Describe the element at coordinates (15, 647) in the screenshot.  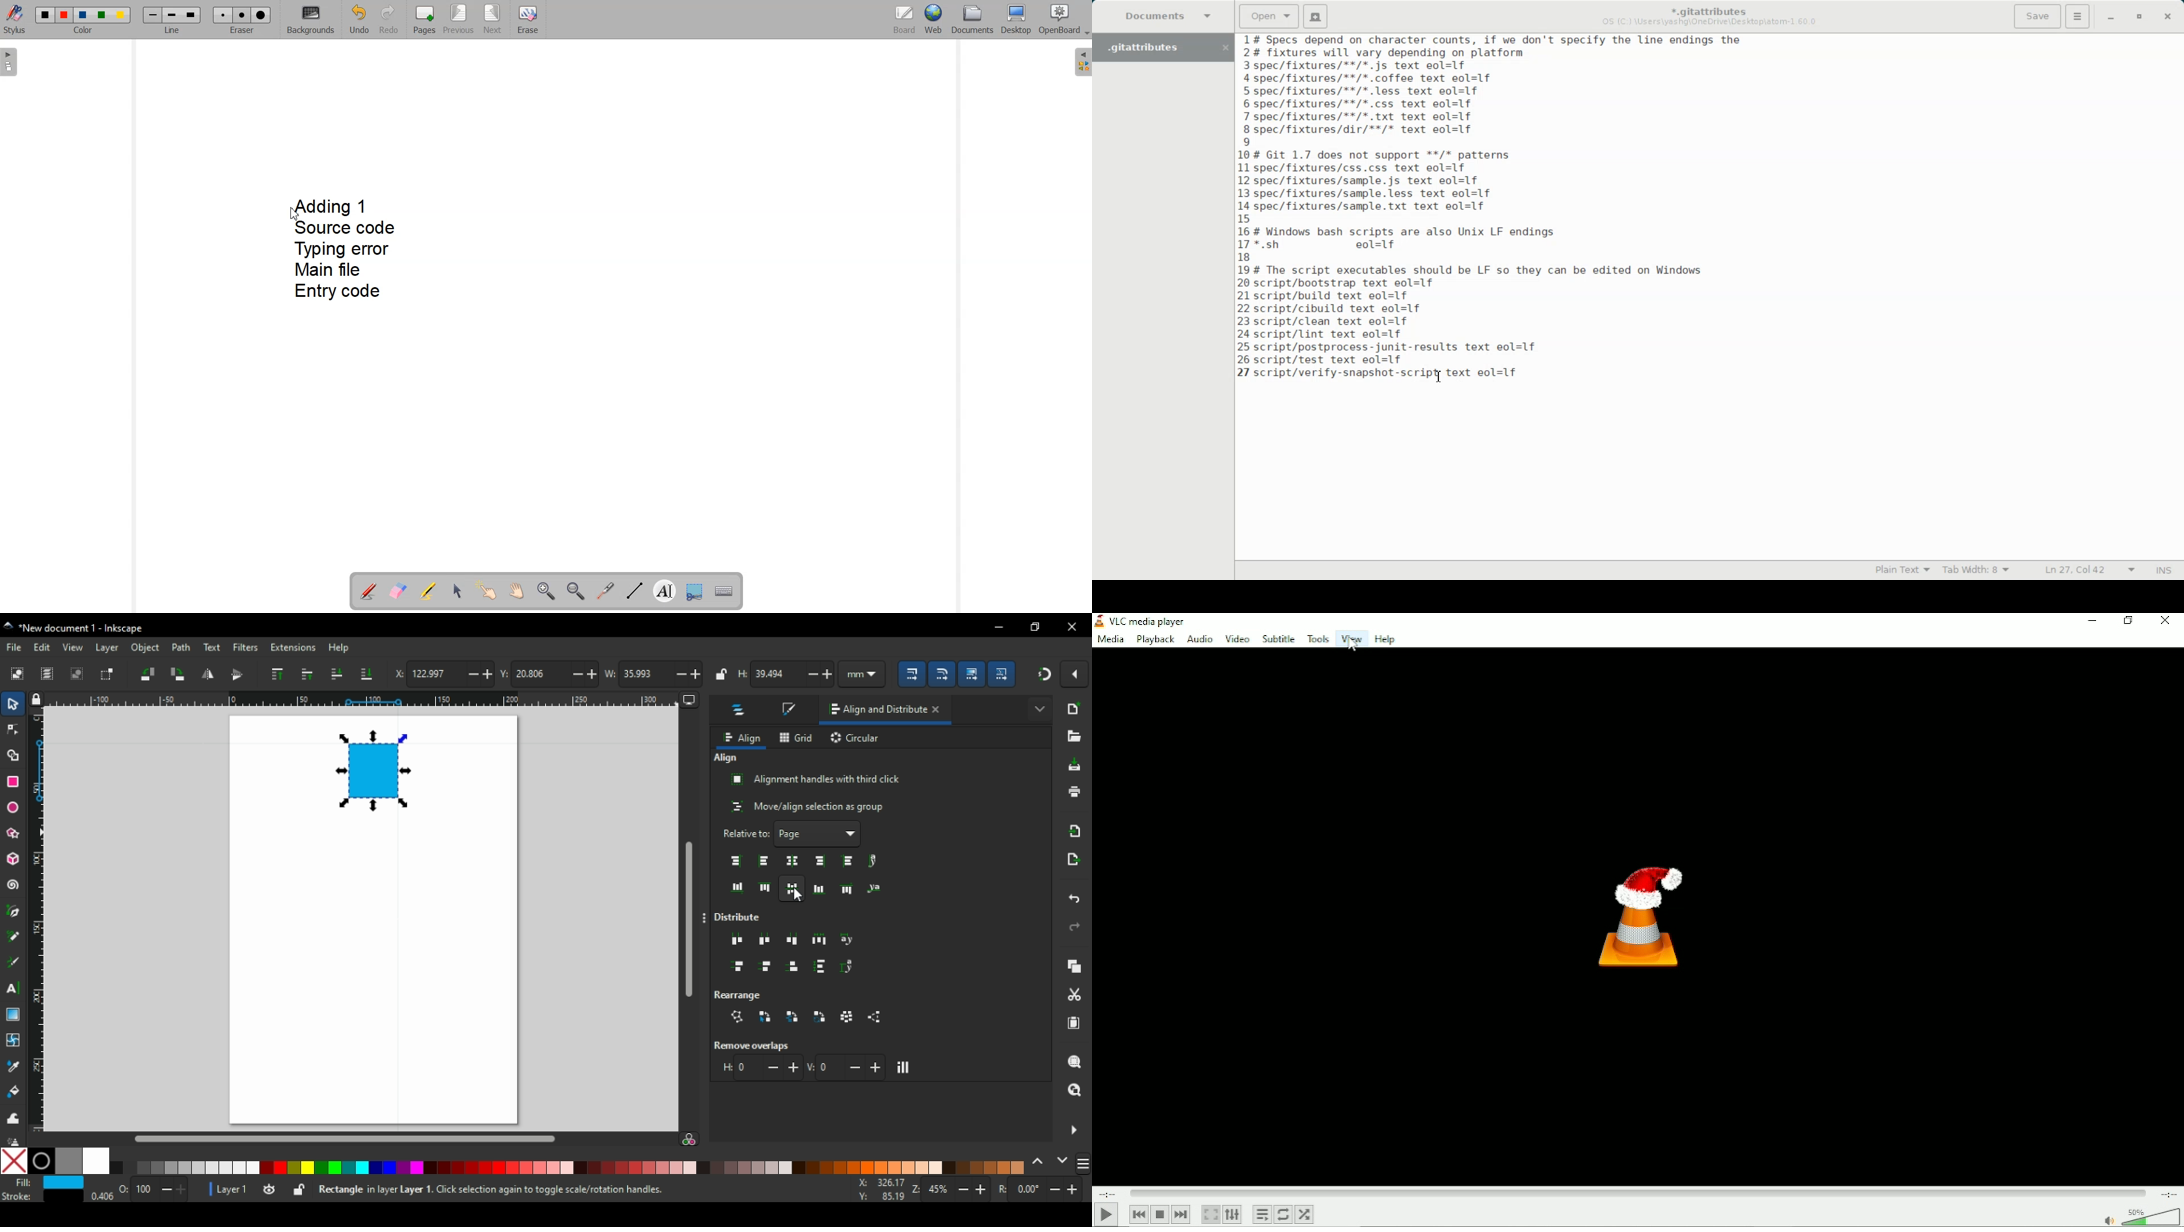
I see `file` at that location.